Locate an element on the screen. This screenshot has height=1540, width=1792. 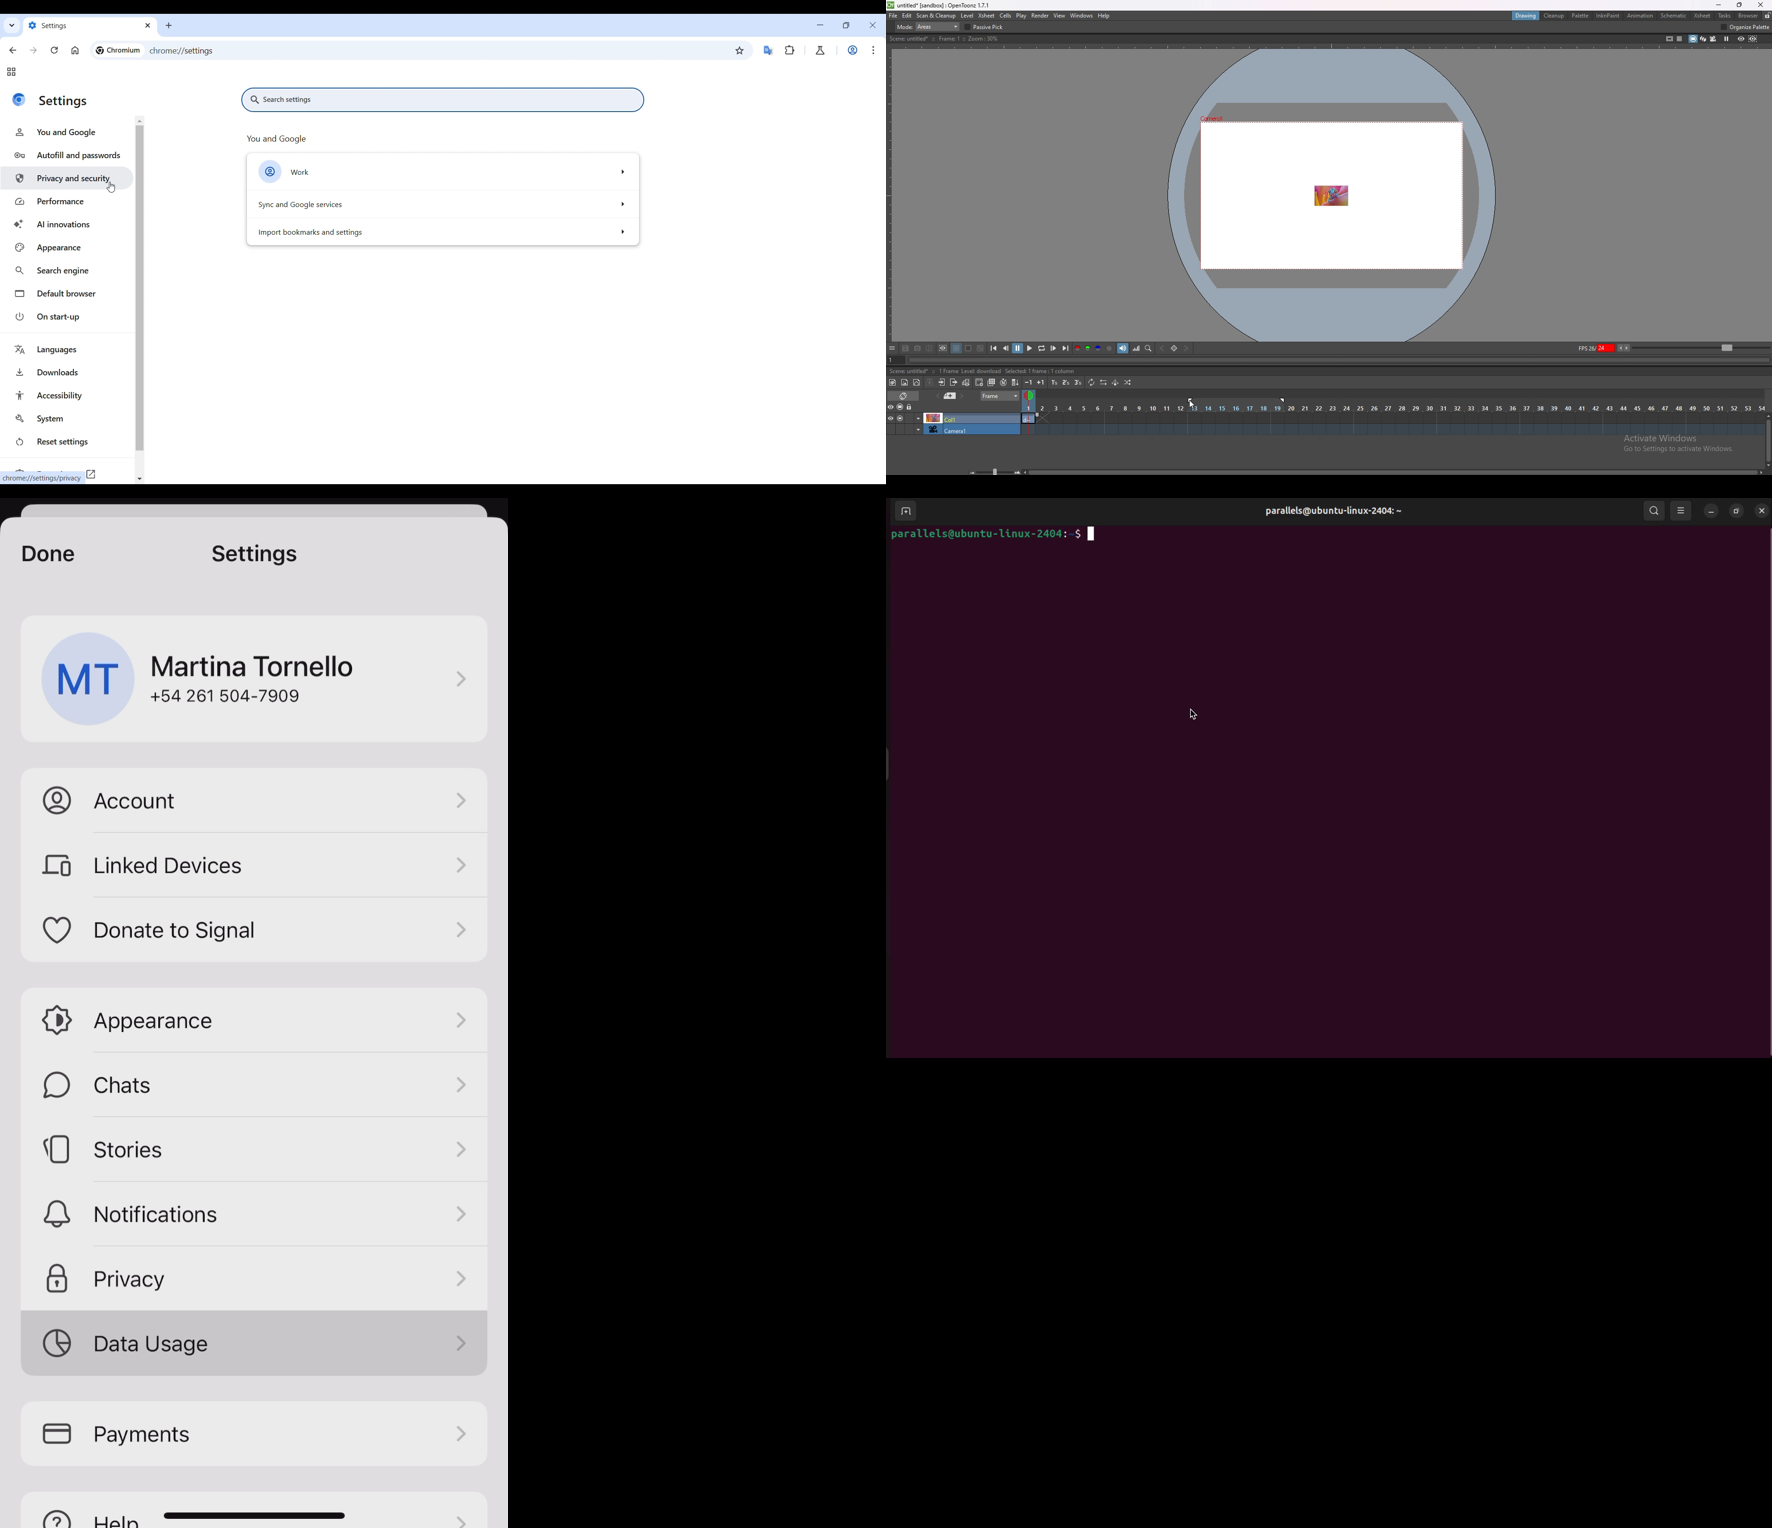
visibility toggle is located at coordinates (893, 407).